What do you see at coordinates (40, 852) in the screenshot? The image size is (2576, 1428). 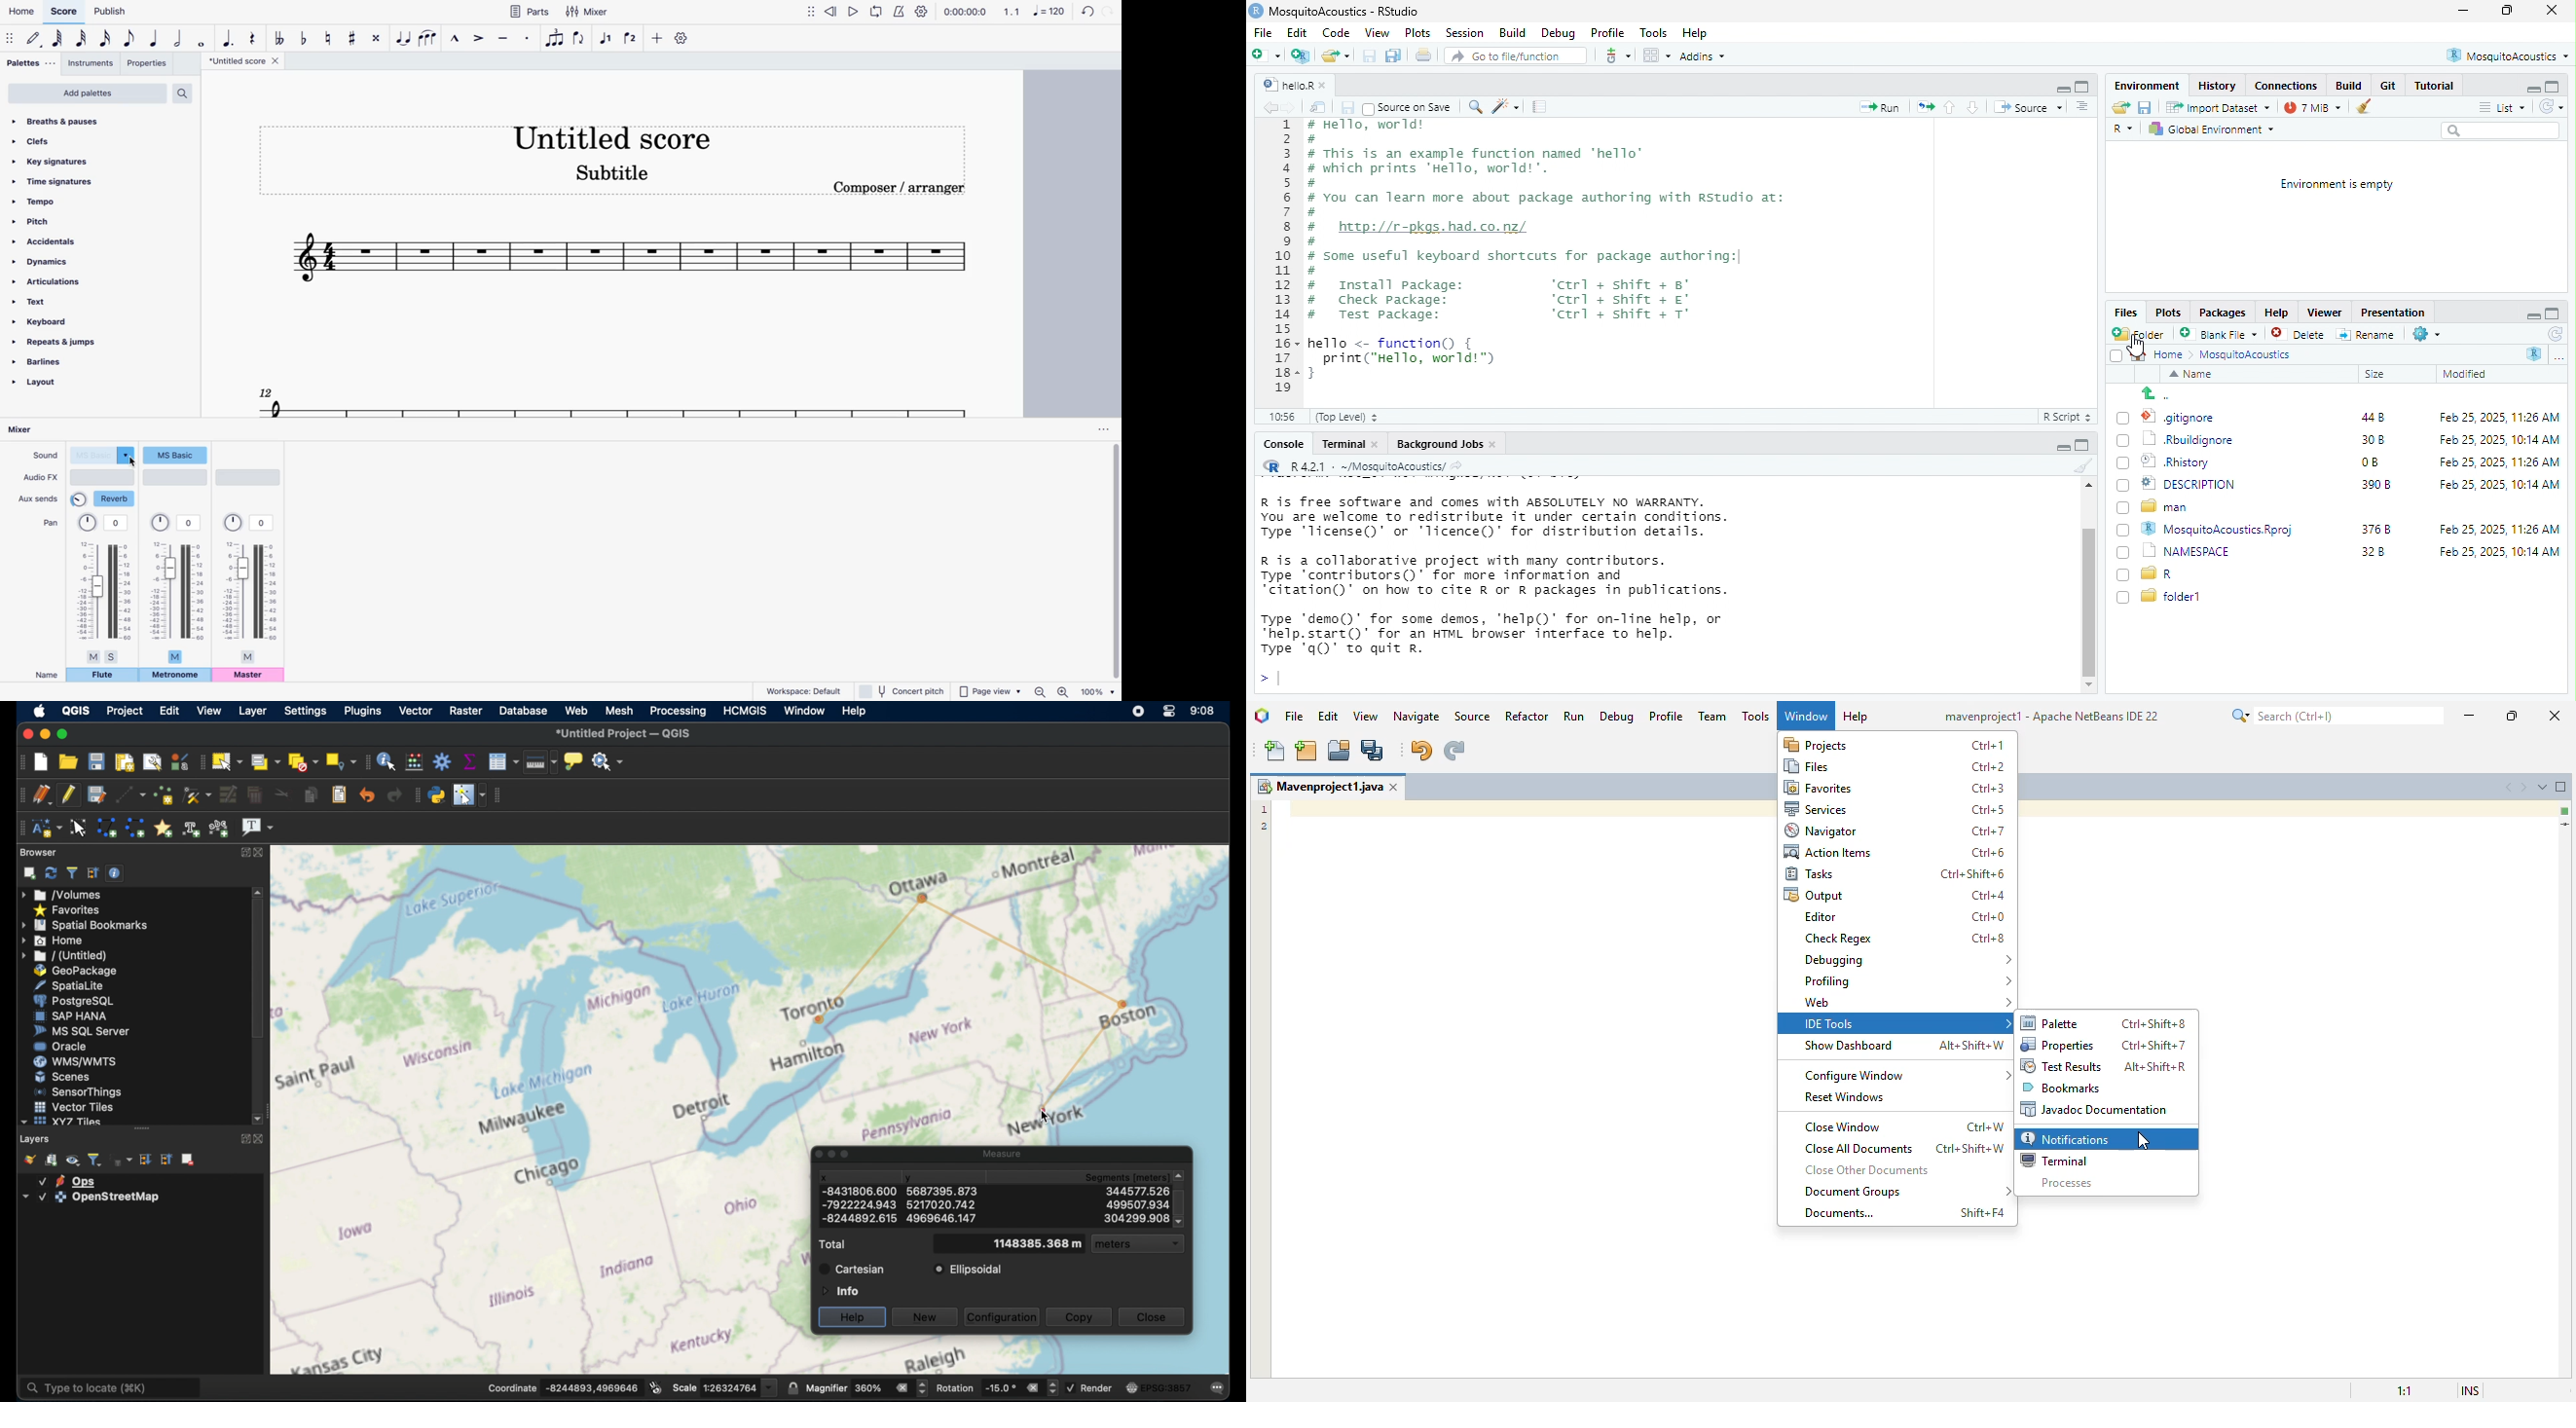 I see `browser` at bounding box center [40, 852].